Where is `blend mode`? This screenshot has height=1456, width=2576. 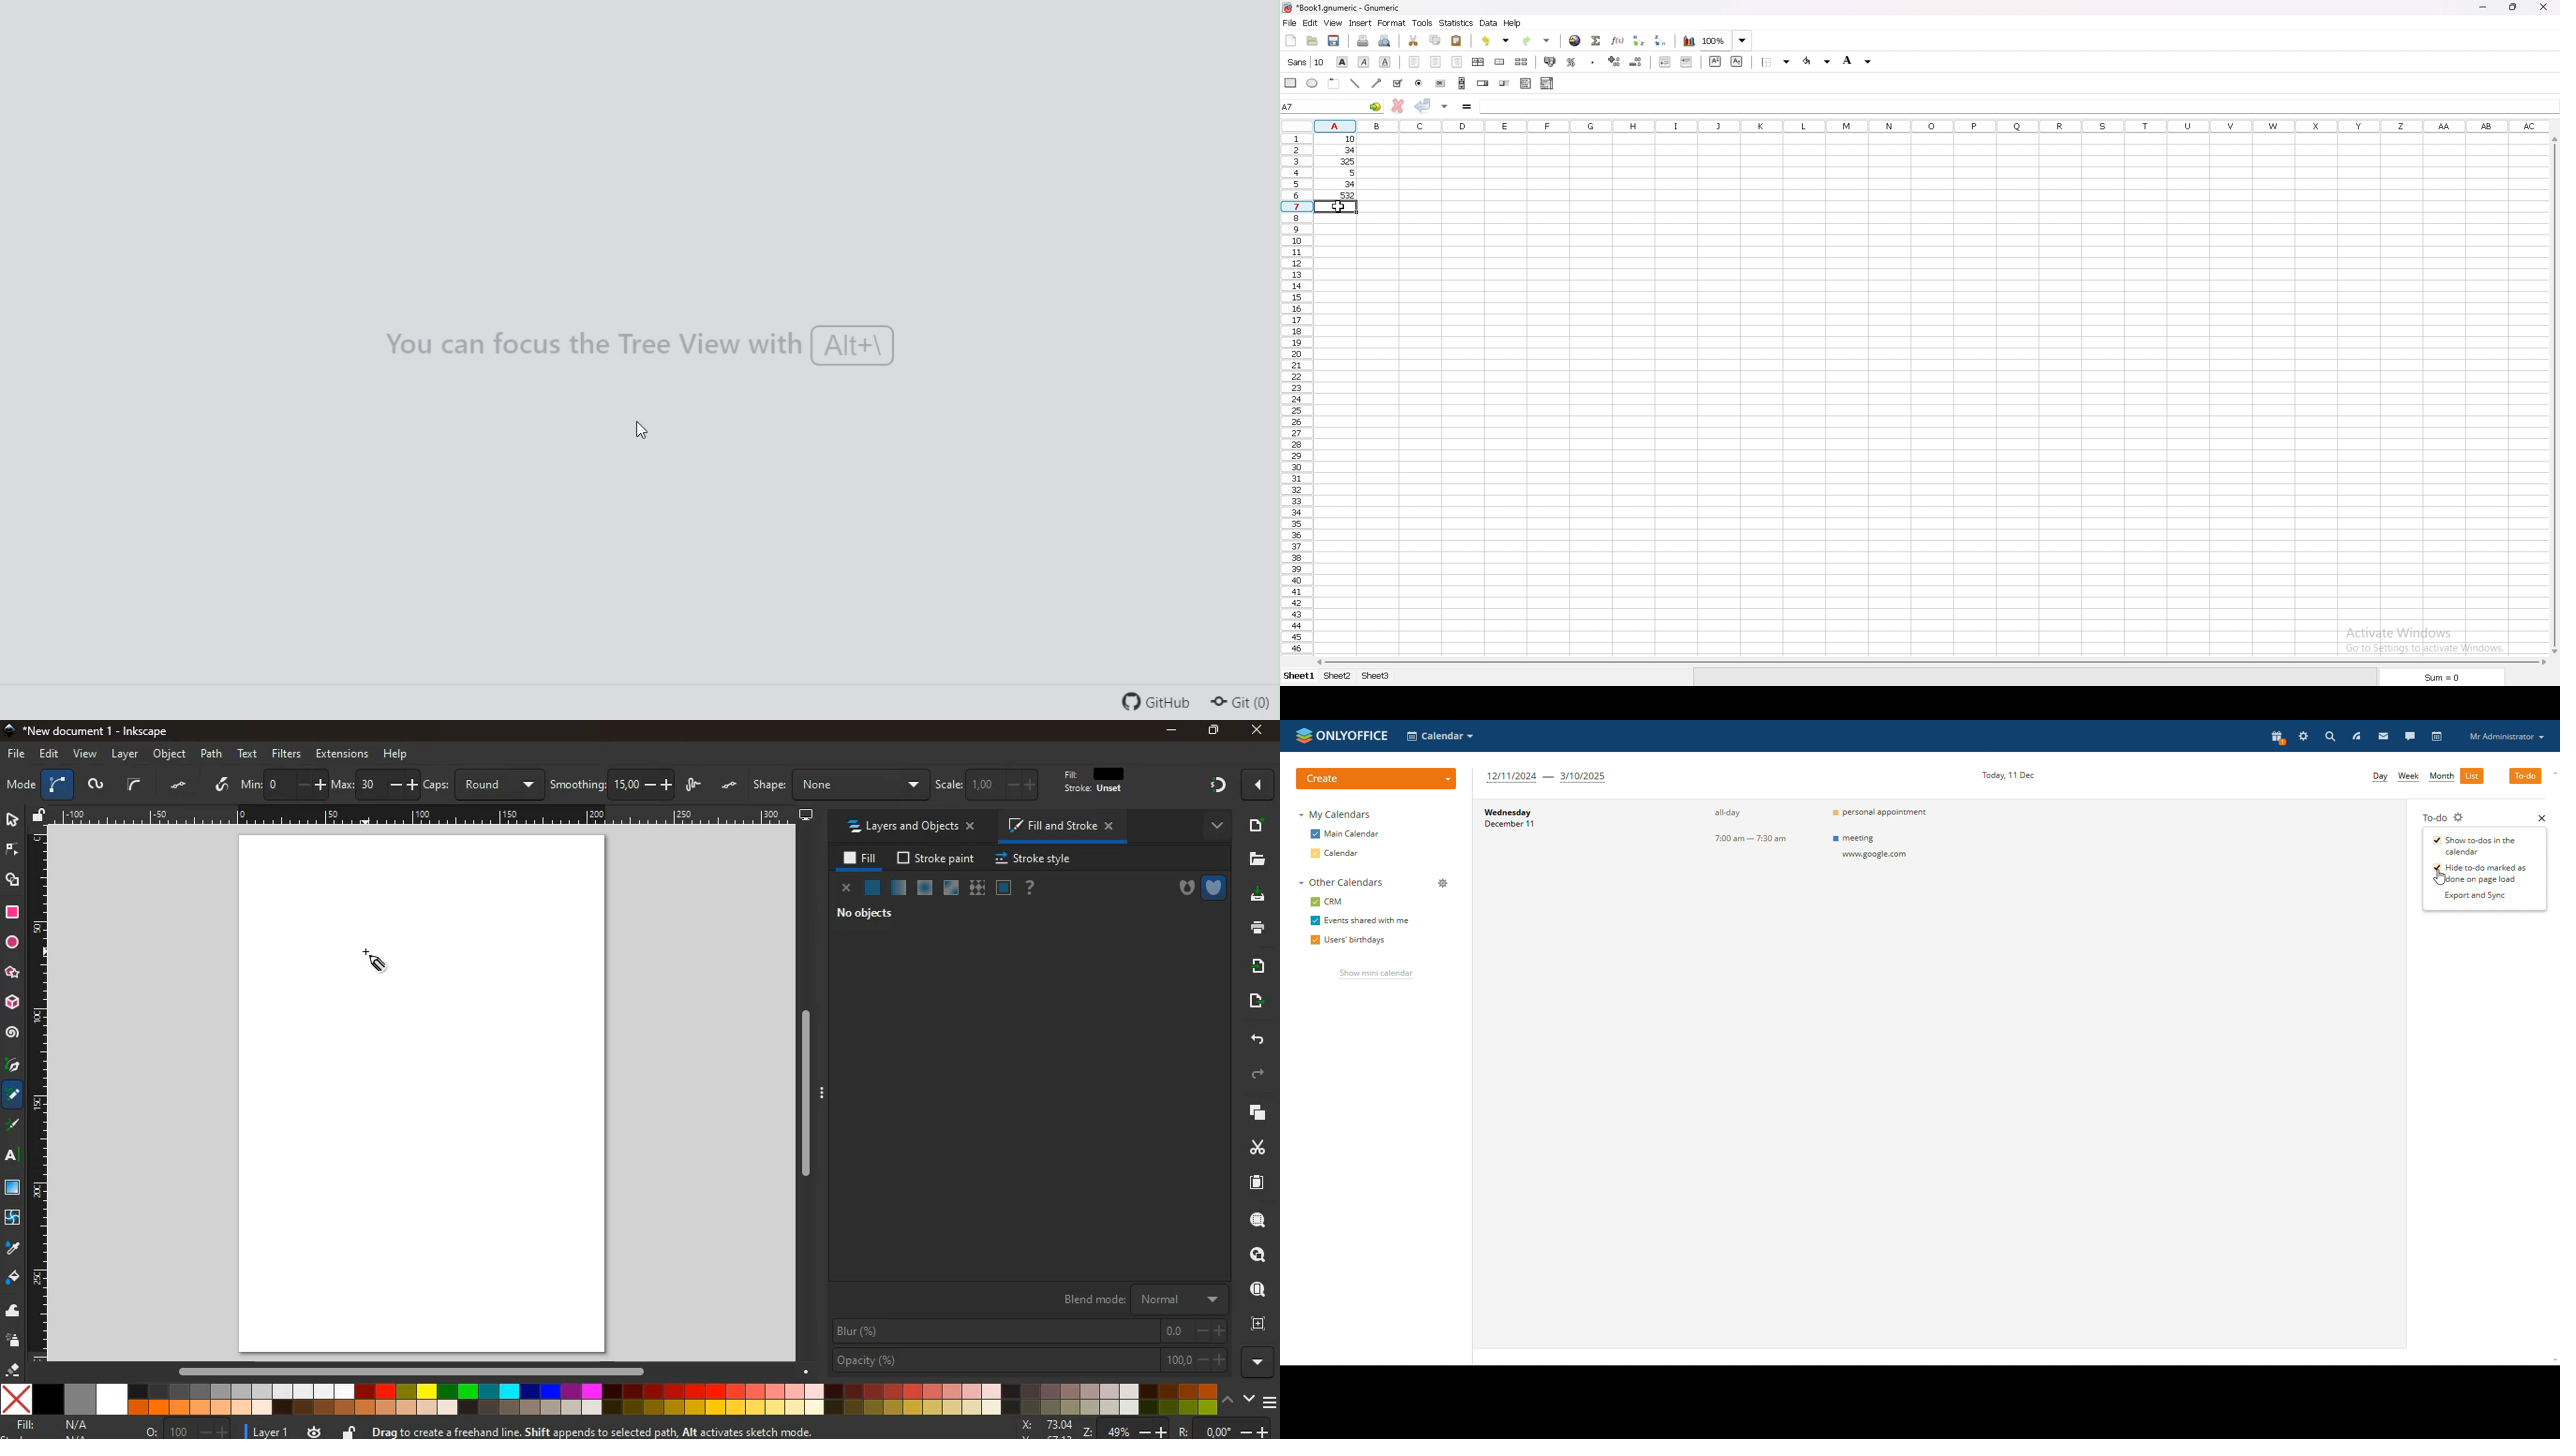 blend mode is located at coordinates (1141, 1297).